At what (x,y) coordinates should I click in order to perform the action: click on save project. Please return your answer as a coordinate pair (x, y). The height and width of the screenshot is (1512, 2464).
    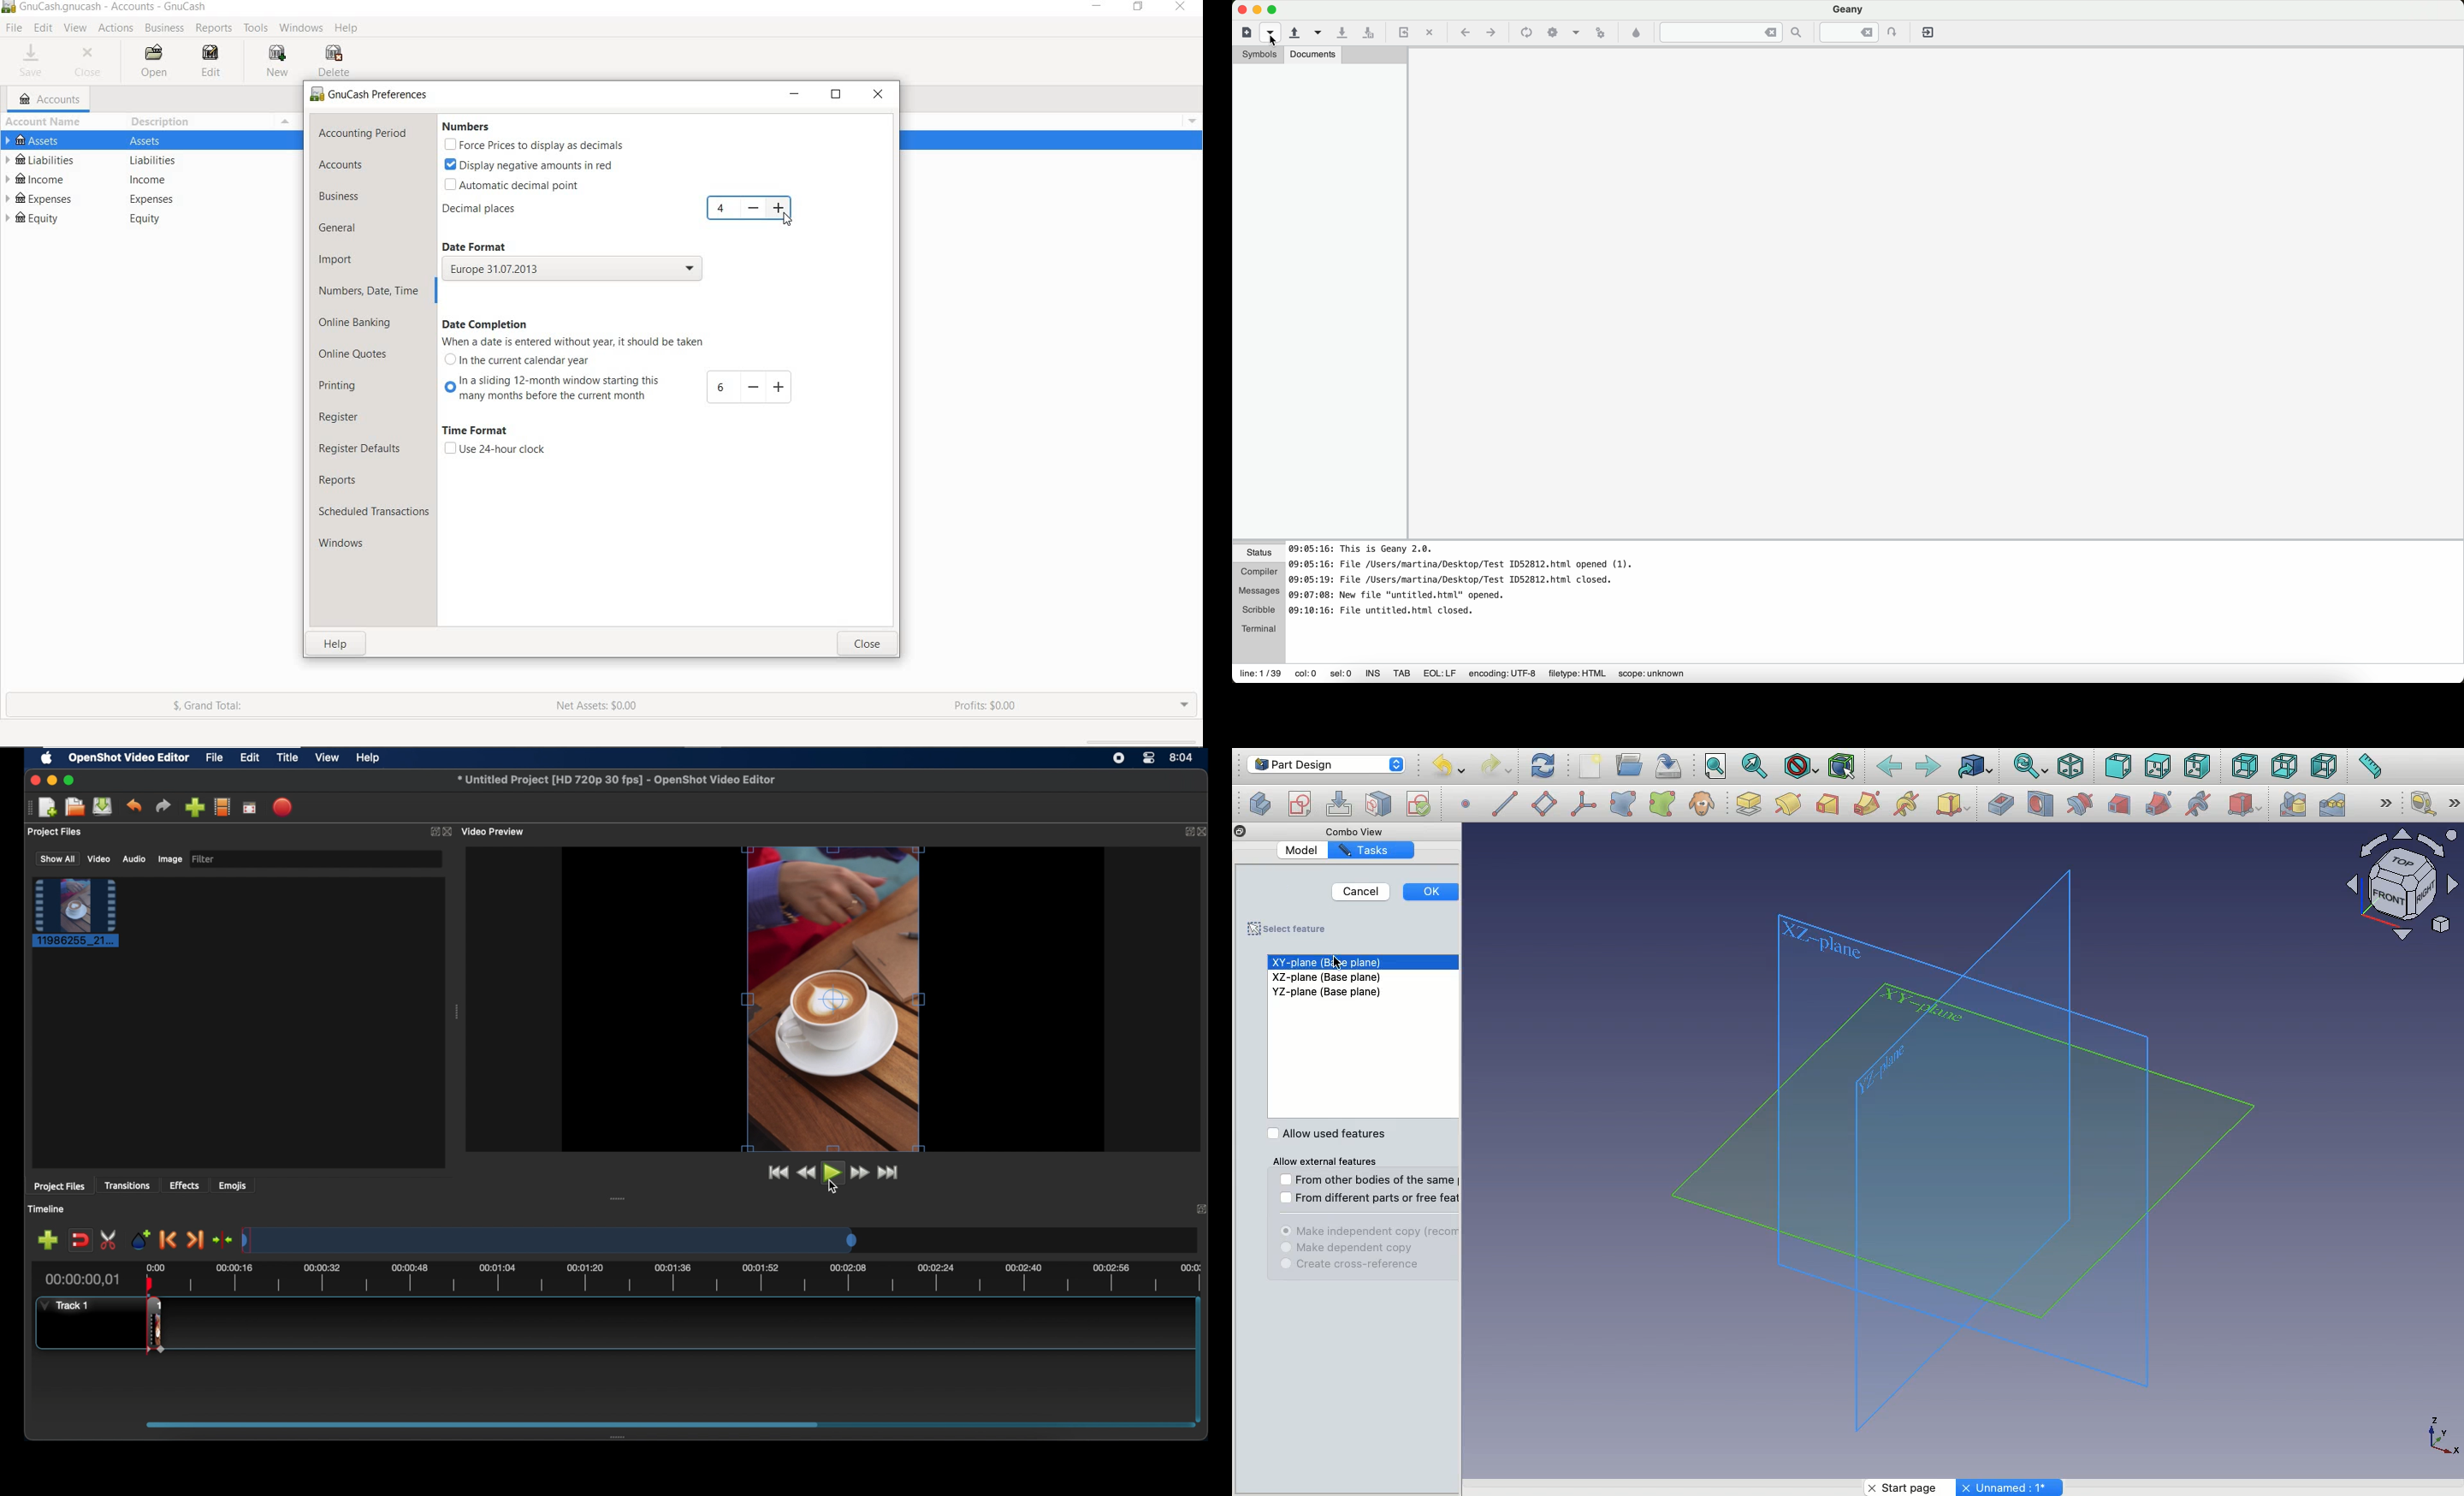
    Looking at the image, I should click on (103, 806).